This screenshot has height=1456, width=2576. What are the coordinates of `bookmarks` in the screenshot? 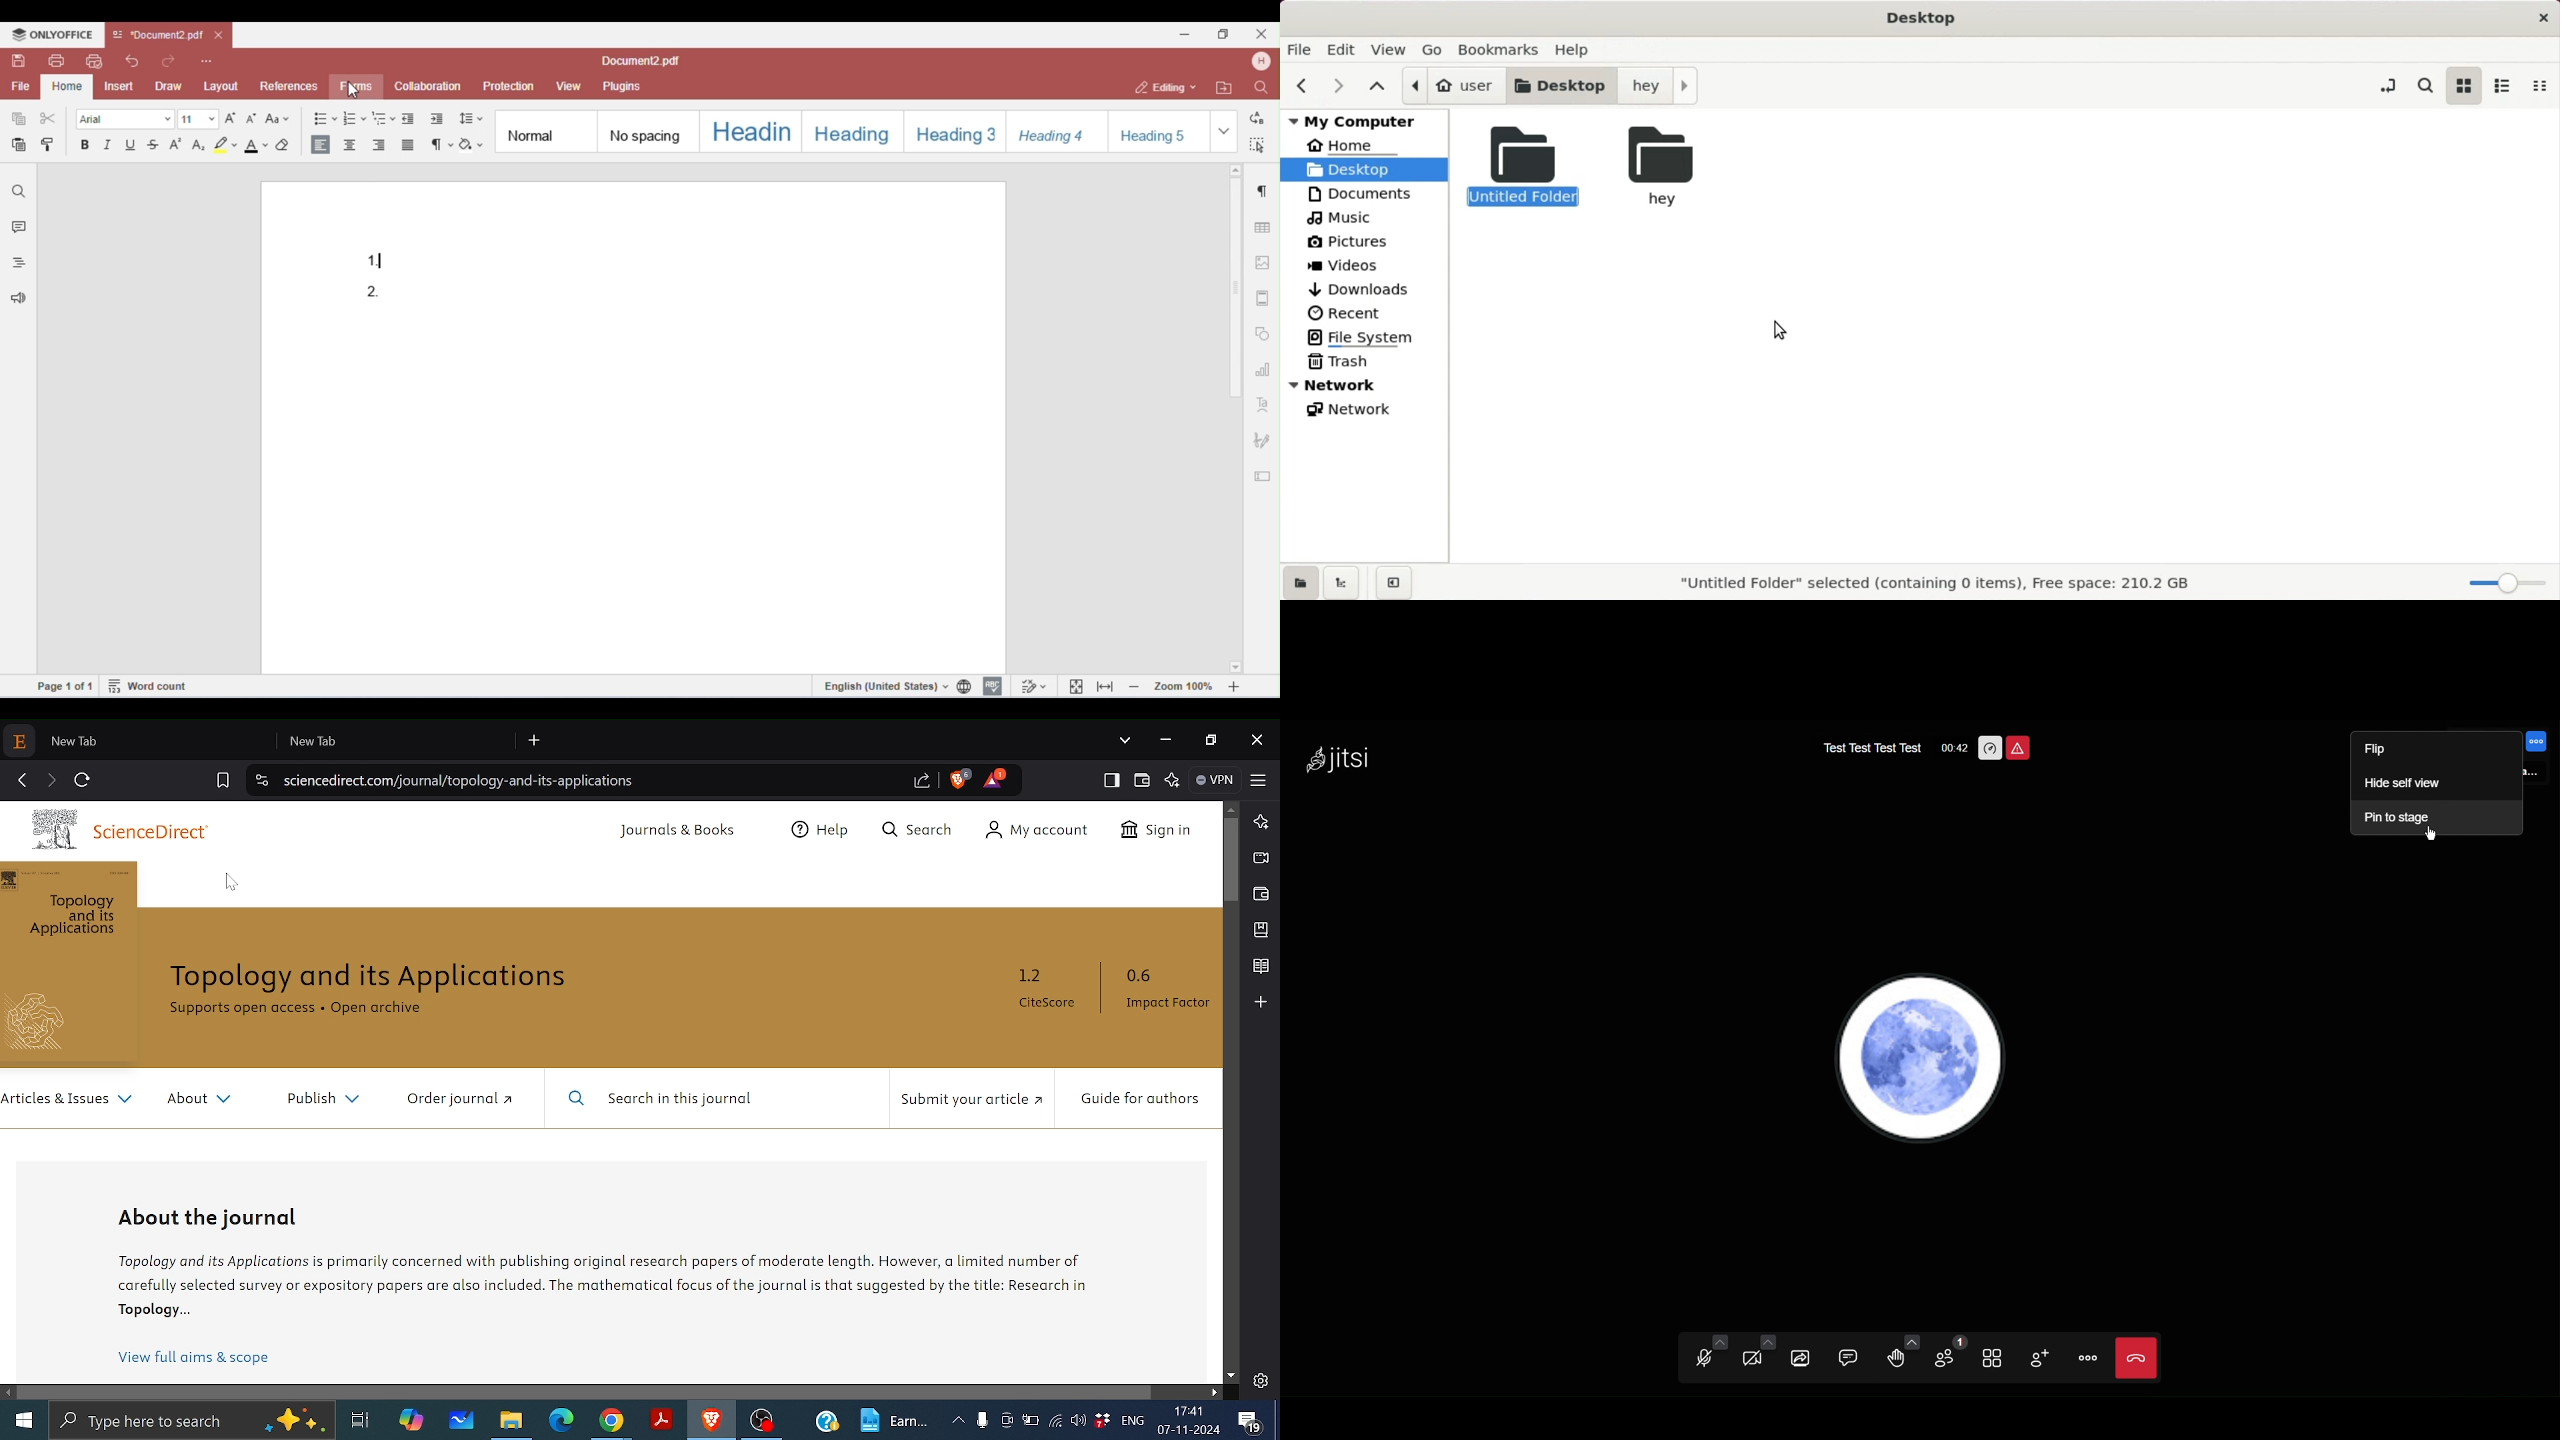 It's located at (1503, 49).